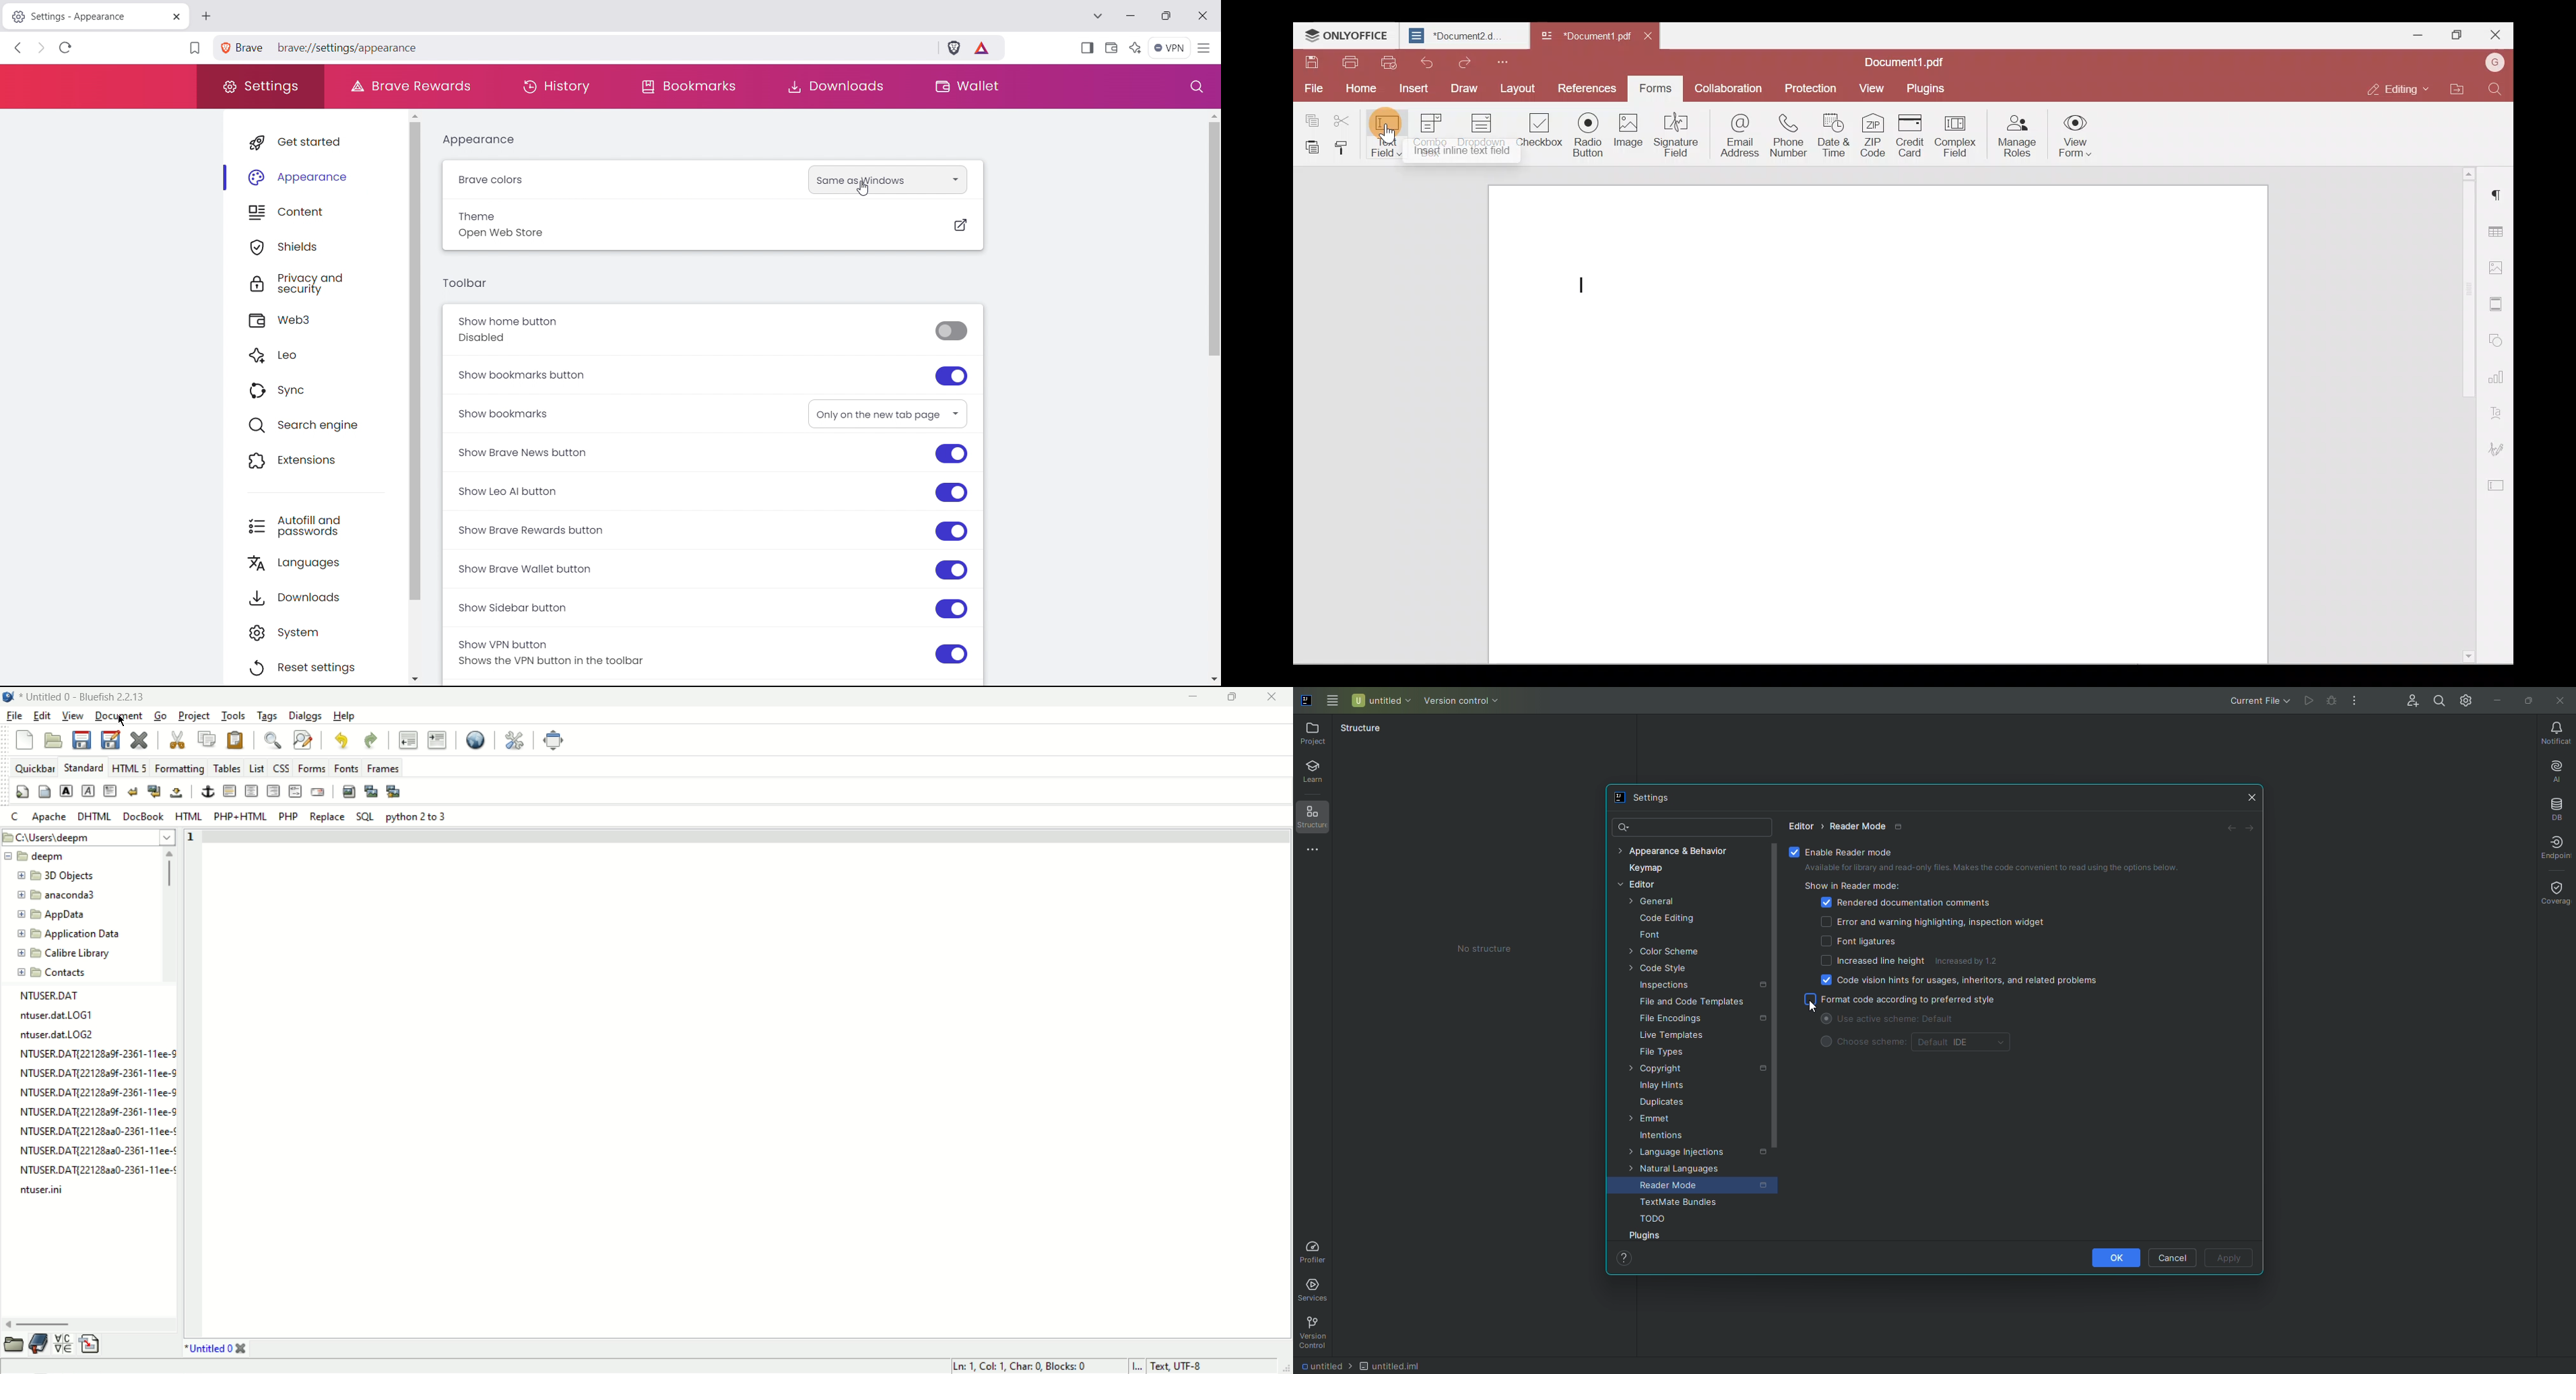 The image size is (2576, 1400). I want to click on Inlay Hints, so click(1657, 1087).